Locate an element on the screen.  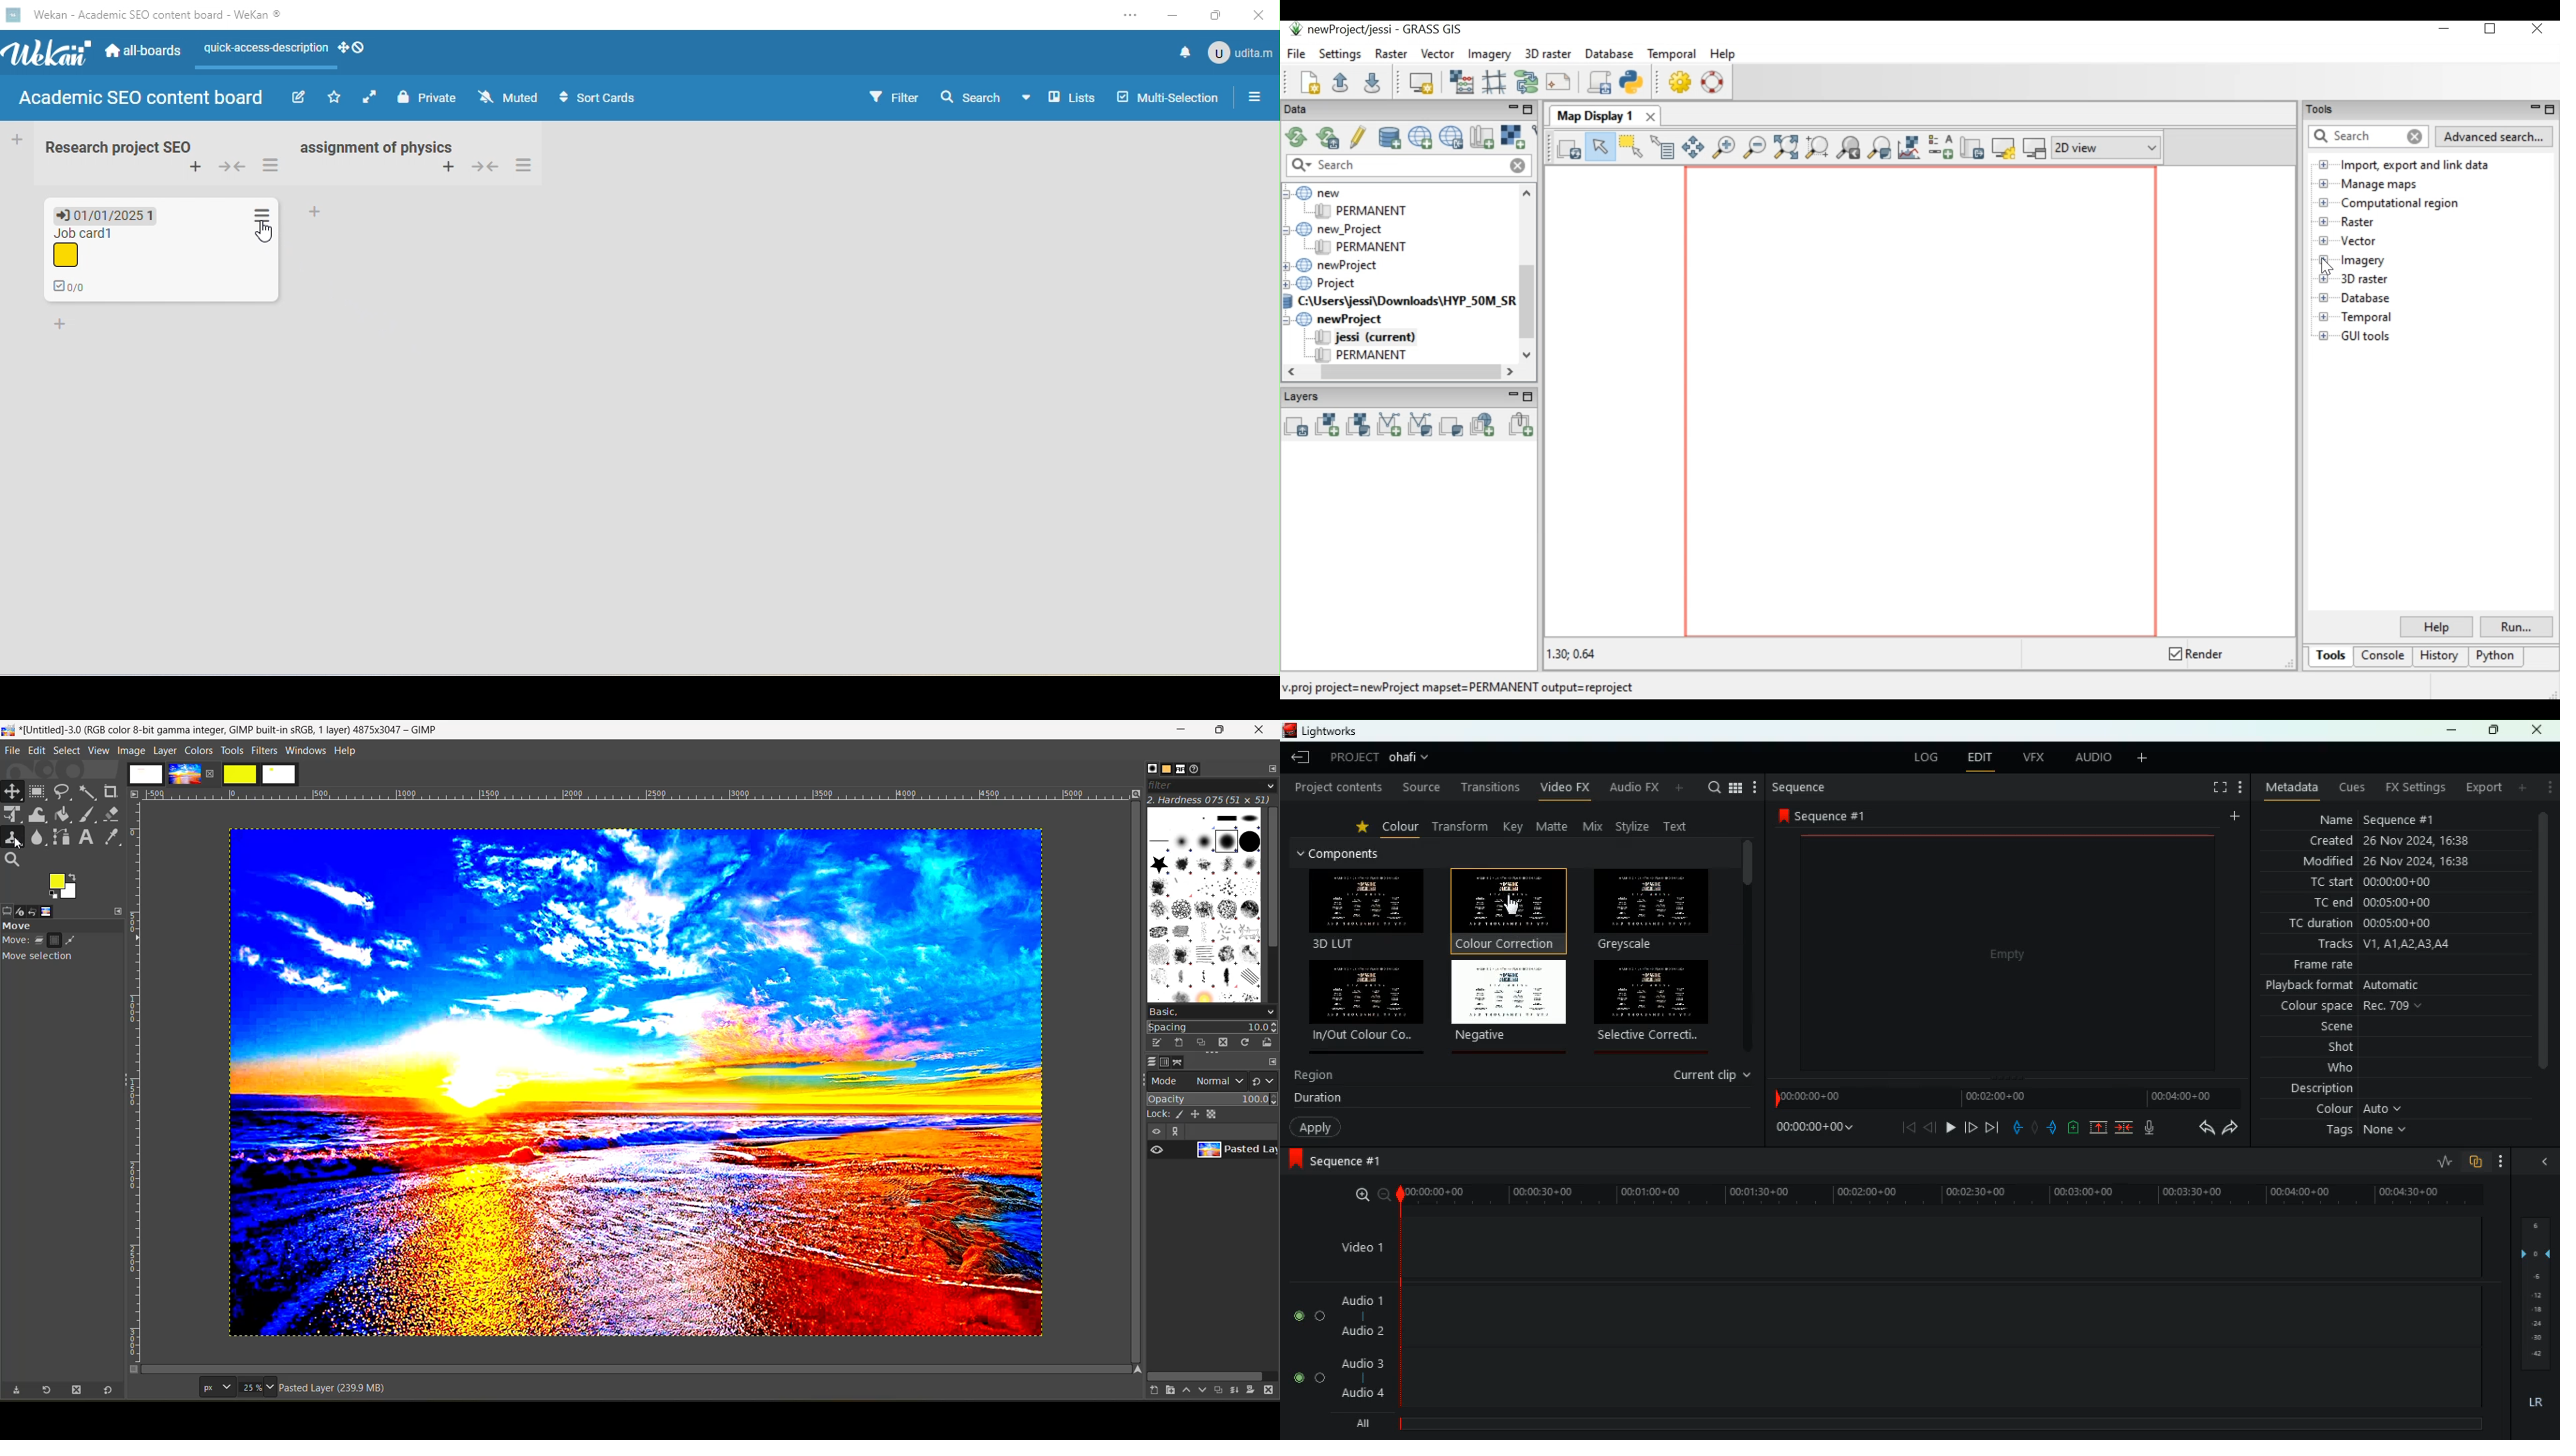
paint bucket  is located at coordinates (67, 815).